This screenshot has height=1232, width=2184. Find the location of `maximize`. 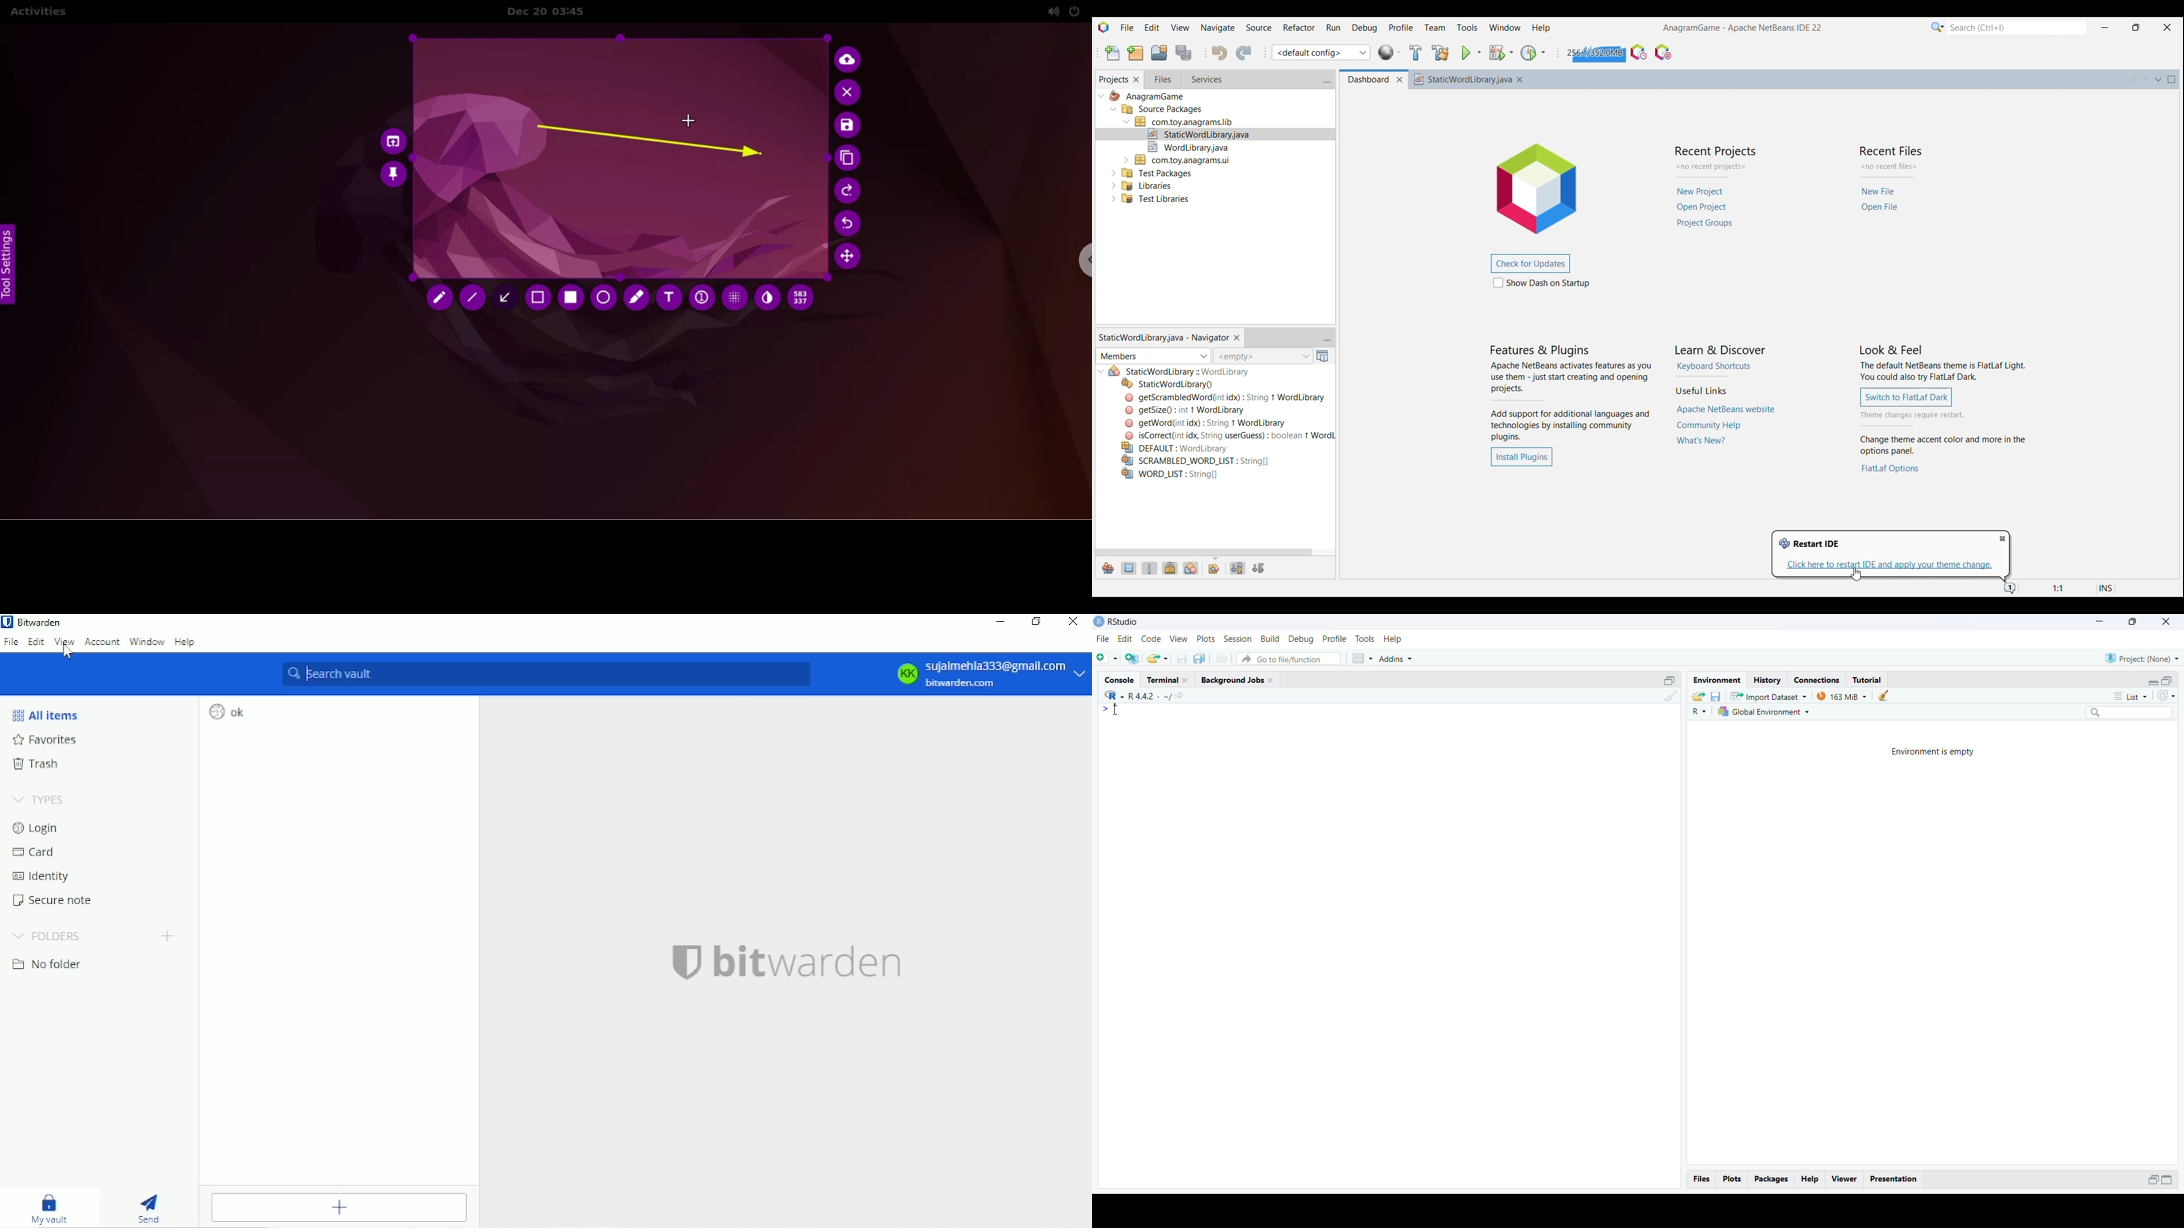

maximize is located at coordinates (2168, 1179).